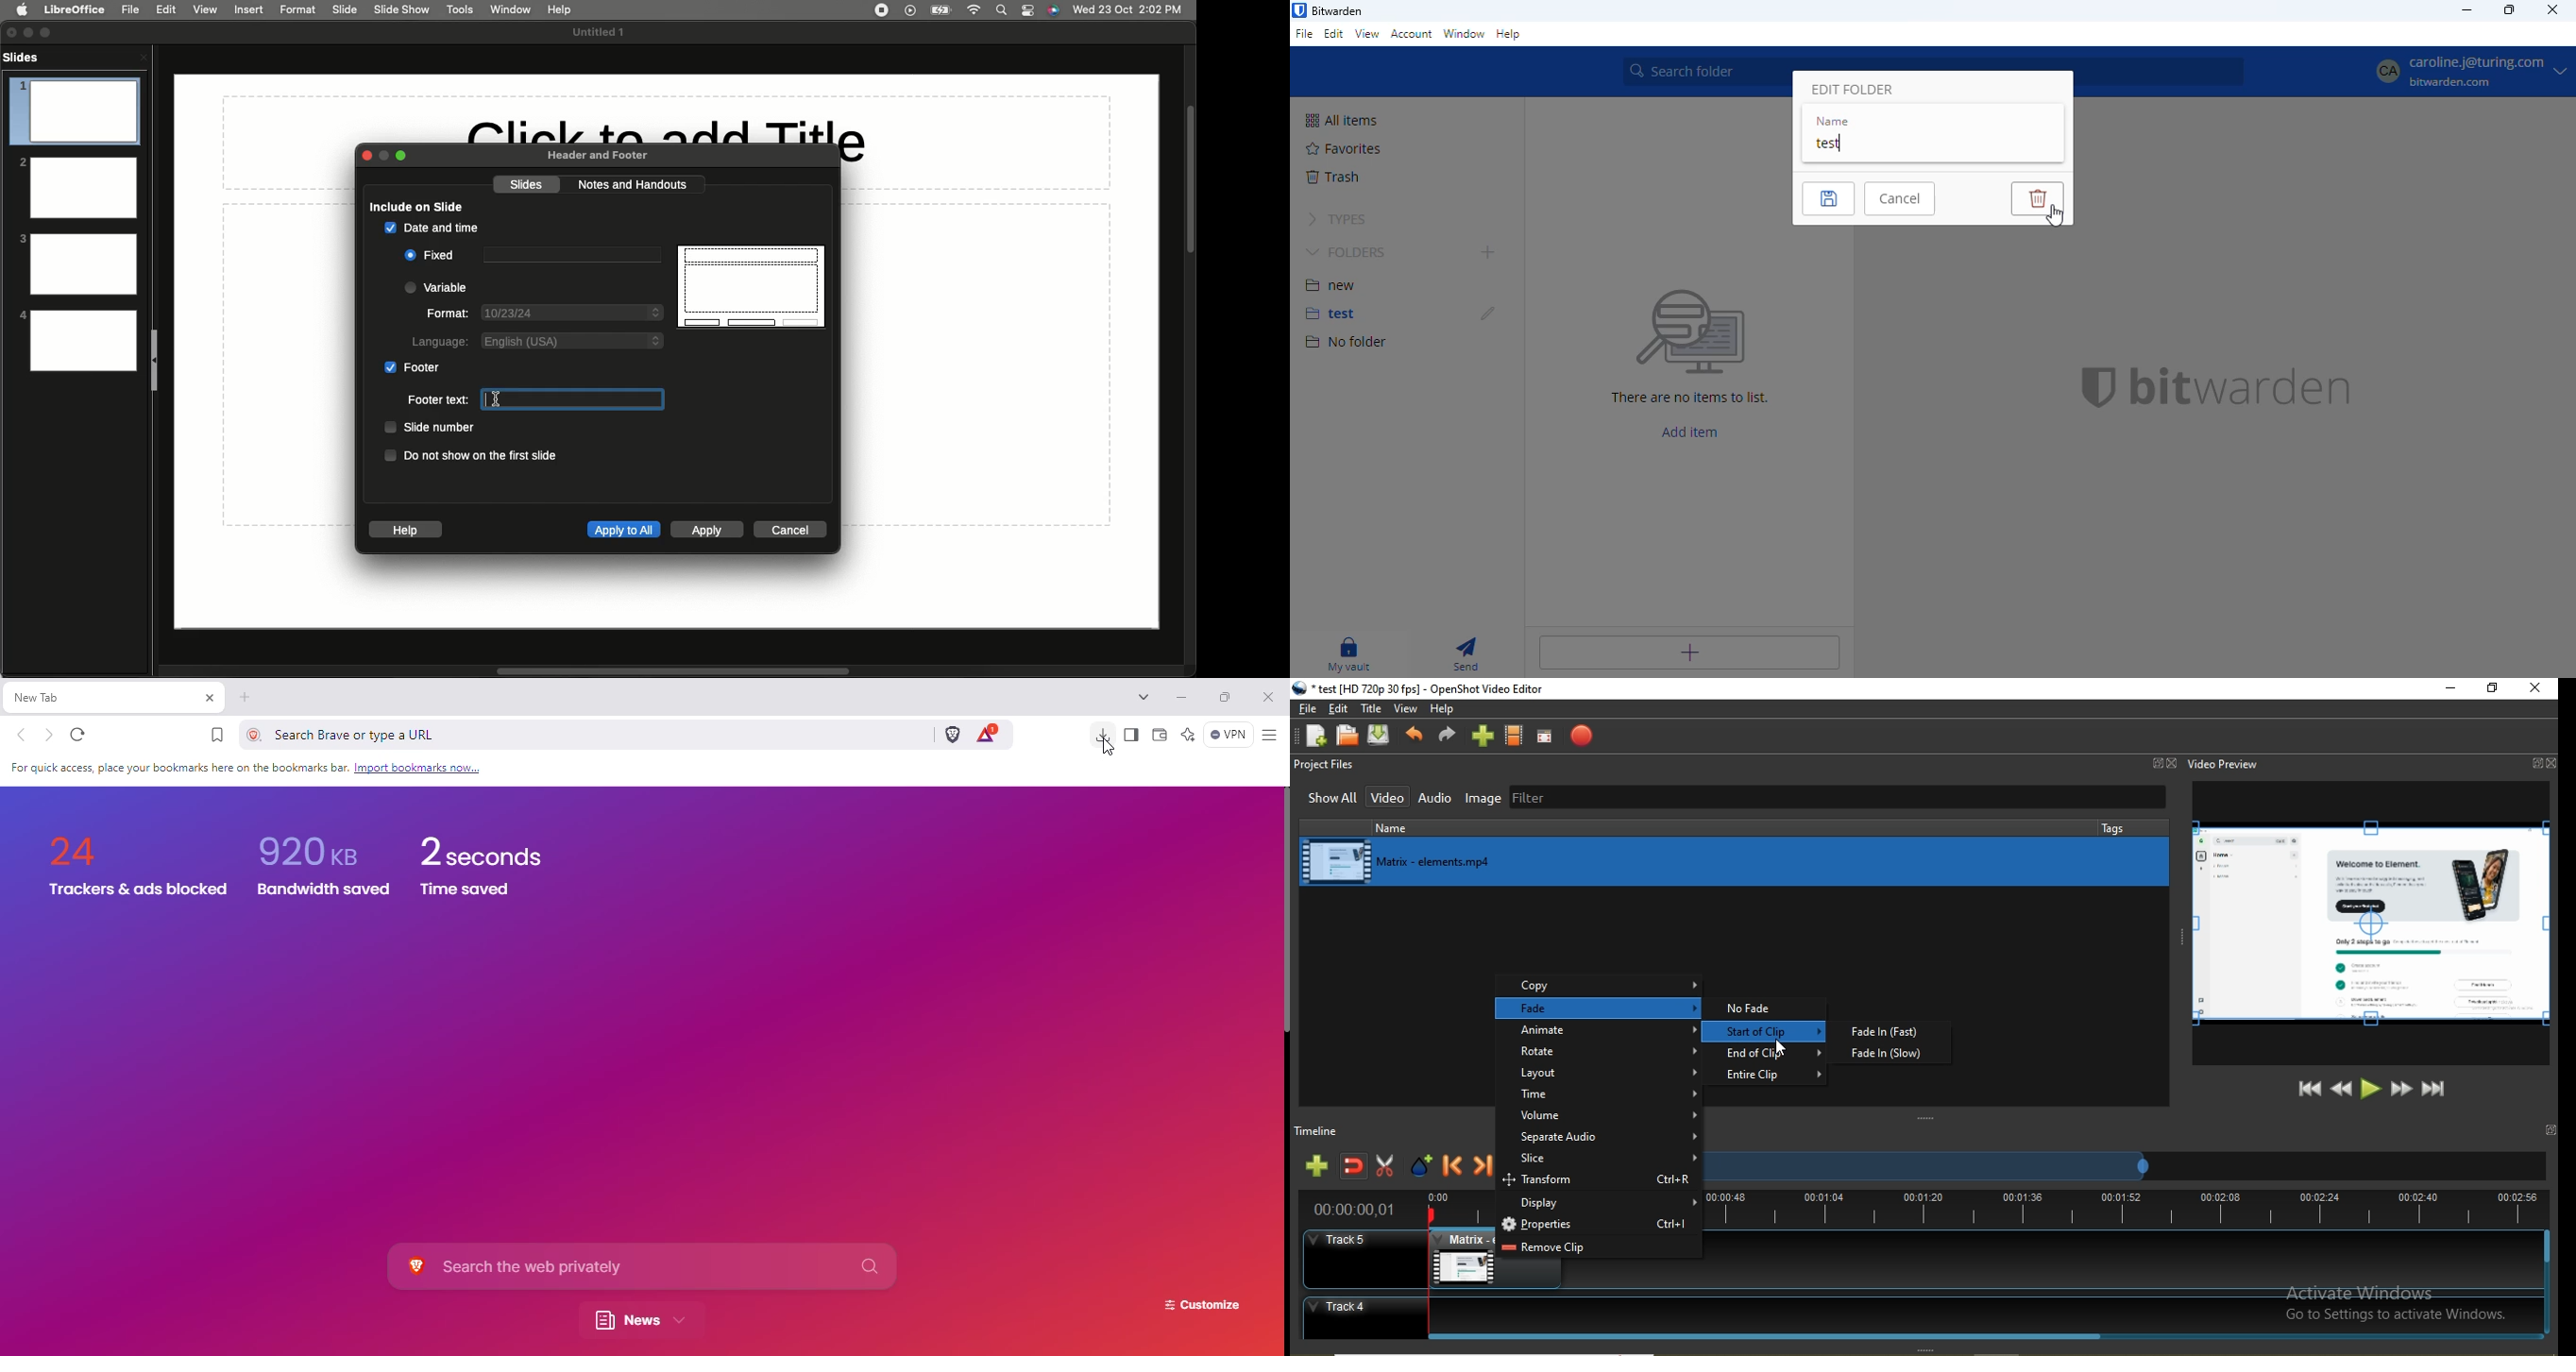 This screenshot has width=2576, height=1372. Describe the element at coordinates (2403, 1089) in the screenshot. I see `Fast forward` at that location.